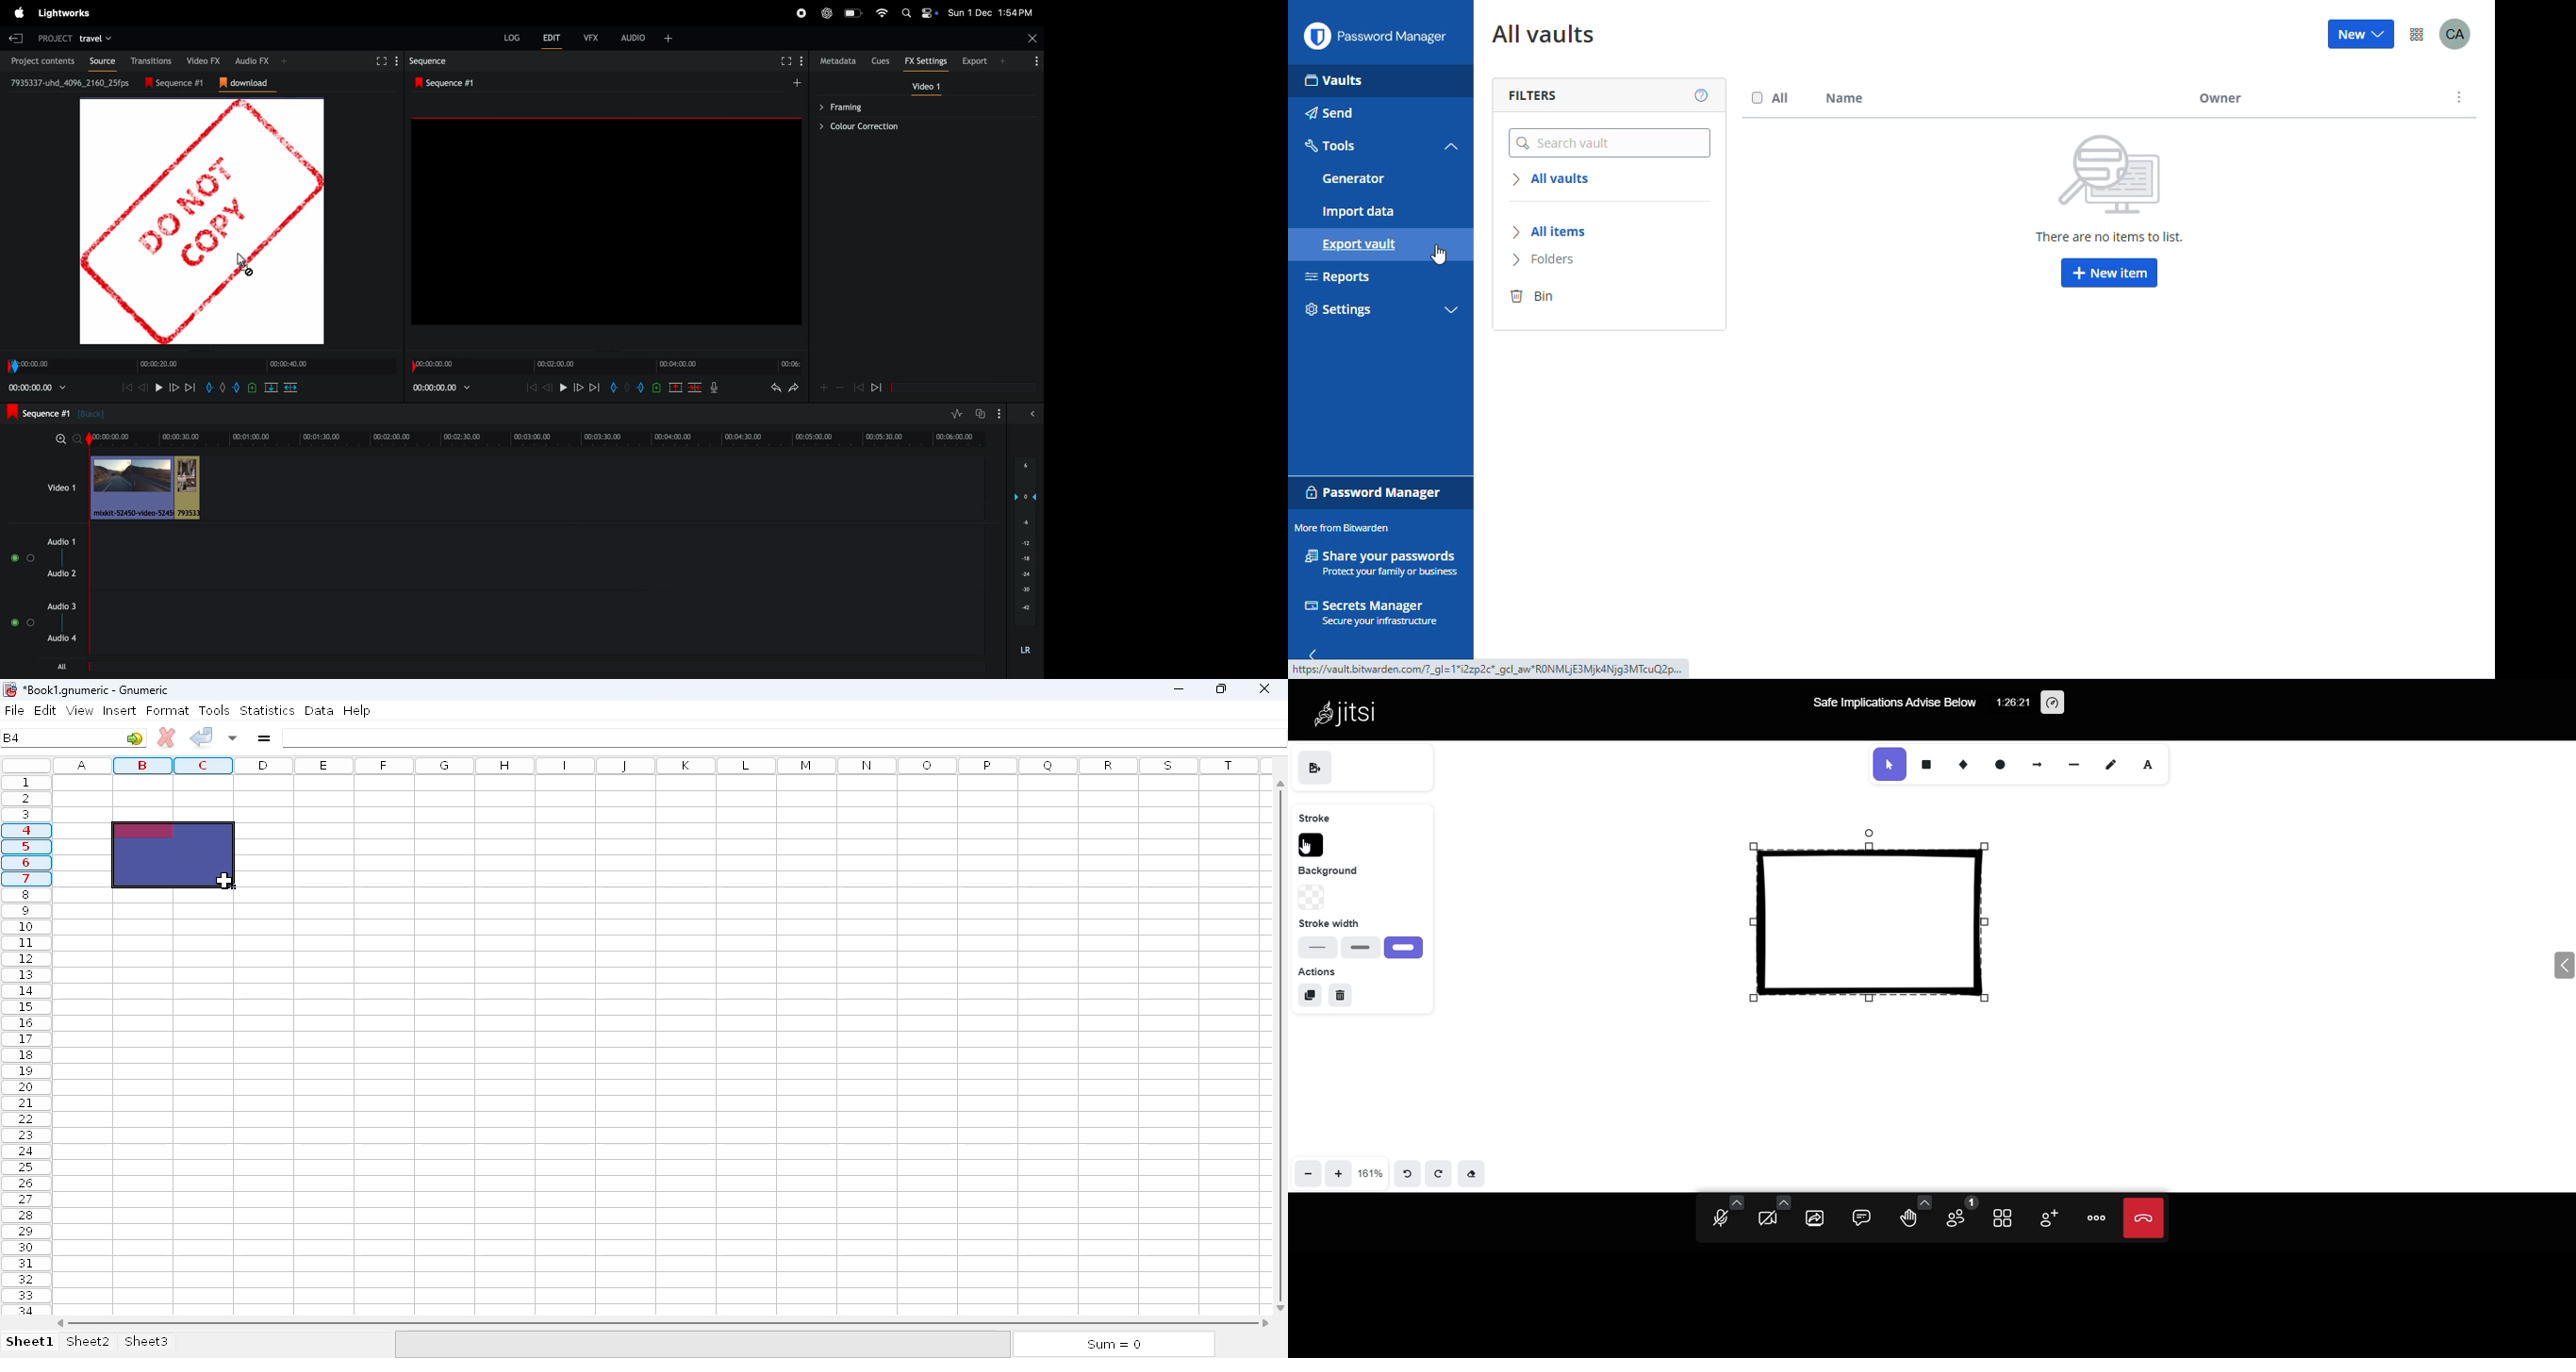 The image size is (2576, 1372). I want to click on share your passwords, so click(1381, 562).